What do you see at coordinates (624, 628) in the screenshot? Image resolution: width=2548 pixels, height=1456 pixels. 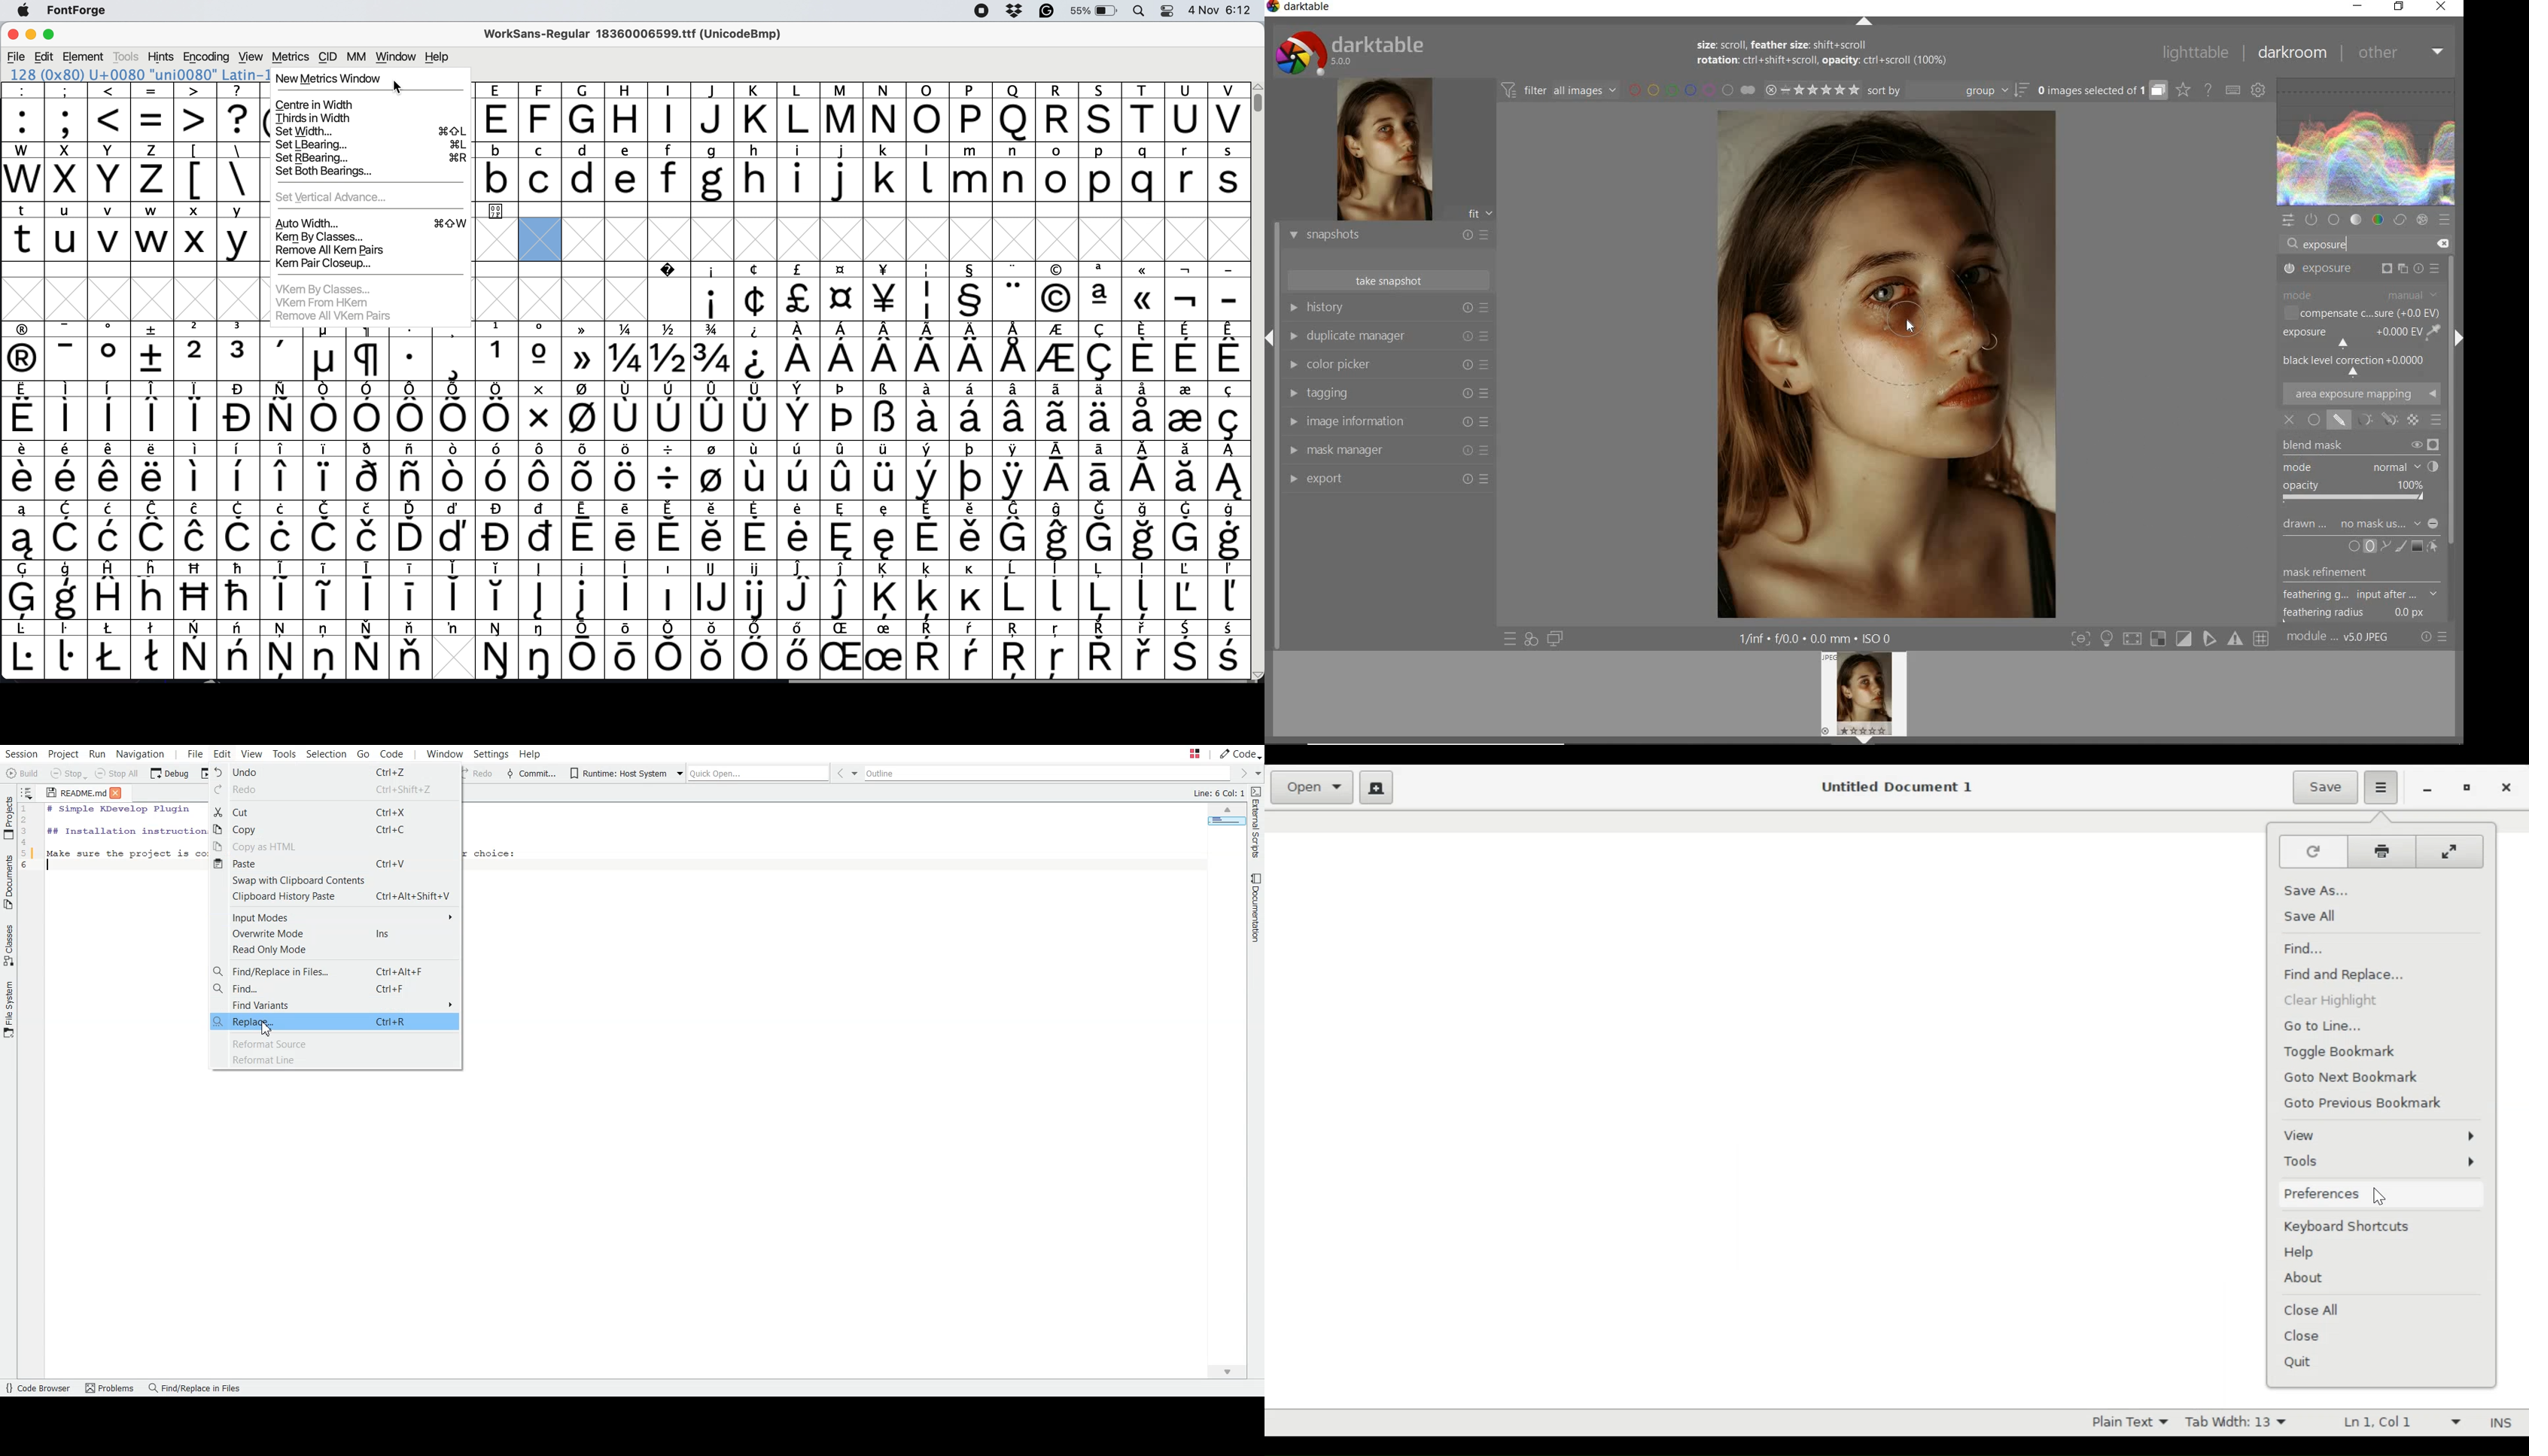 I see `special characters` at bounding box center [624, 628].